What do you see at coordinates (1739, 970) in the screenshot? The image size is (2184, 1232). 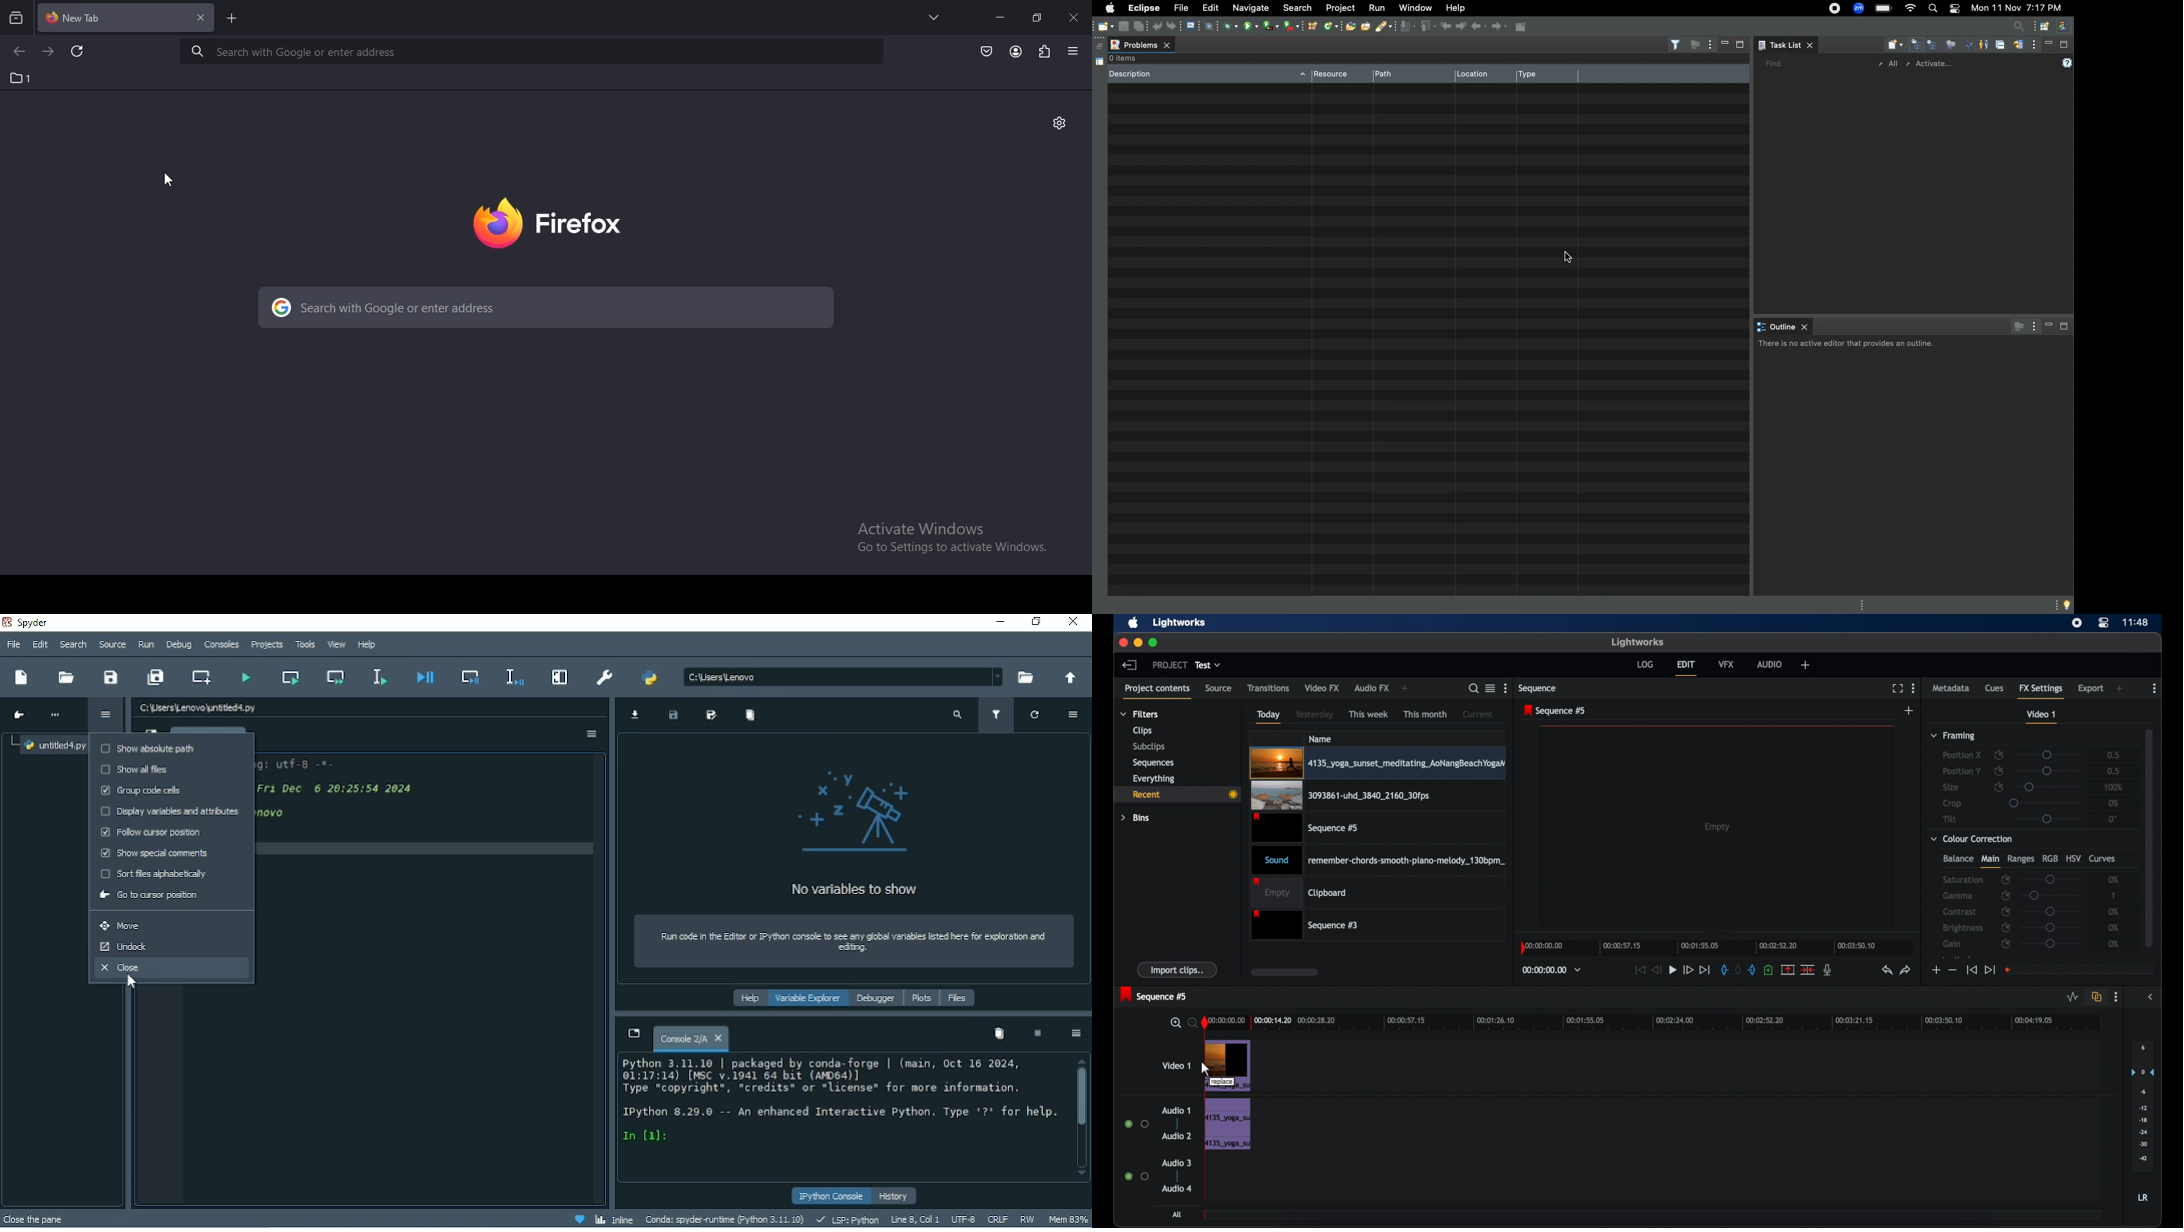 I see `clear marks` at bounding box center [1739, 970].